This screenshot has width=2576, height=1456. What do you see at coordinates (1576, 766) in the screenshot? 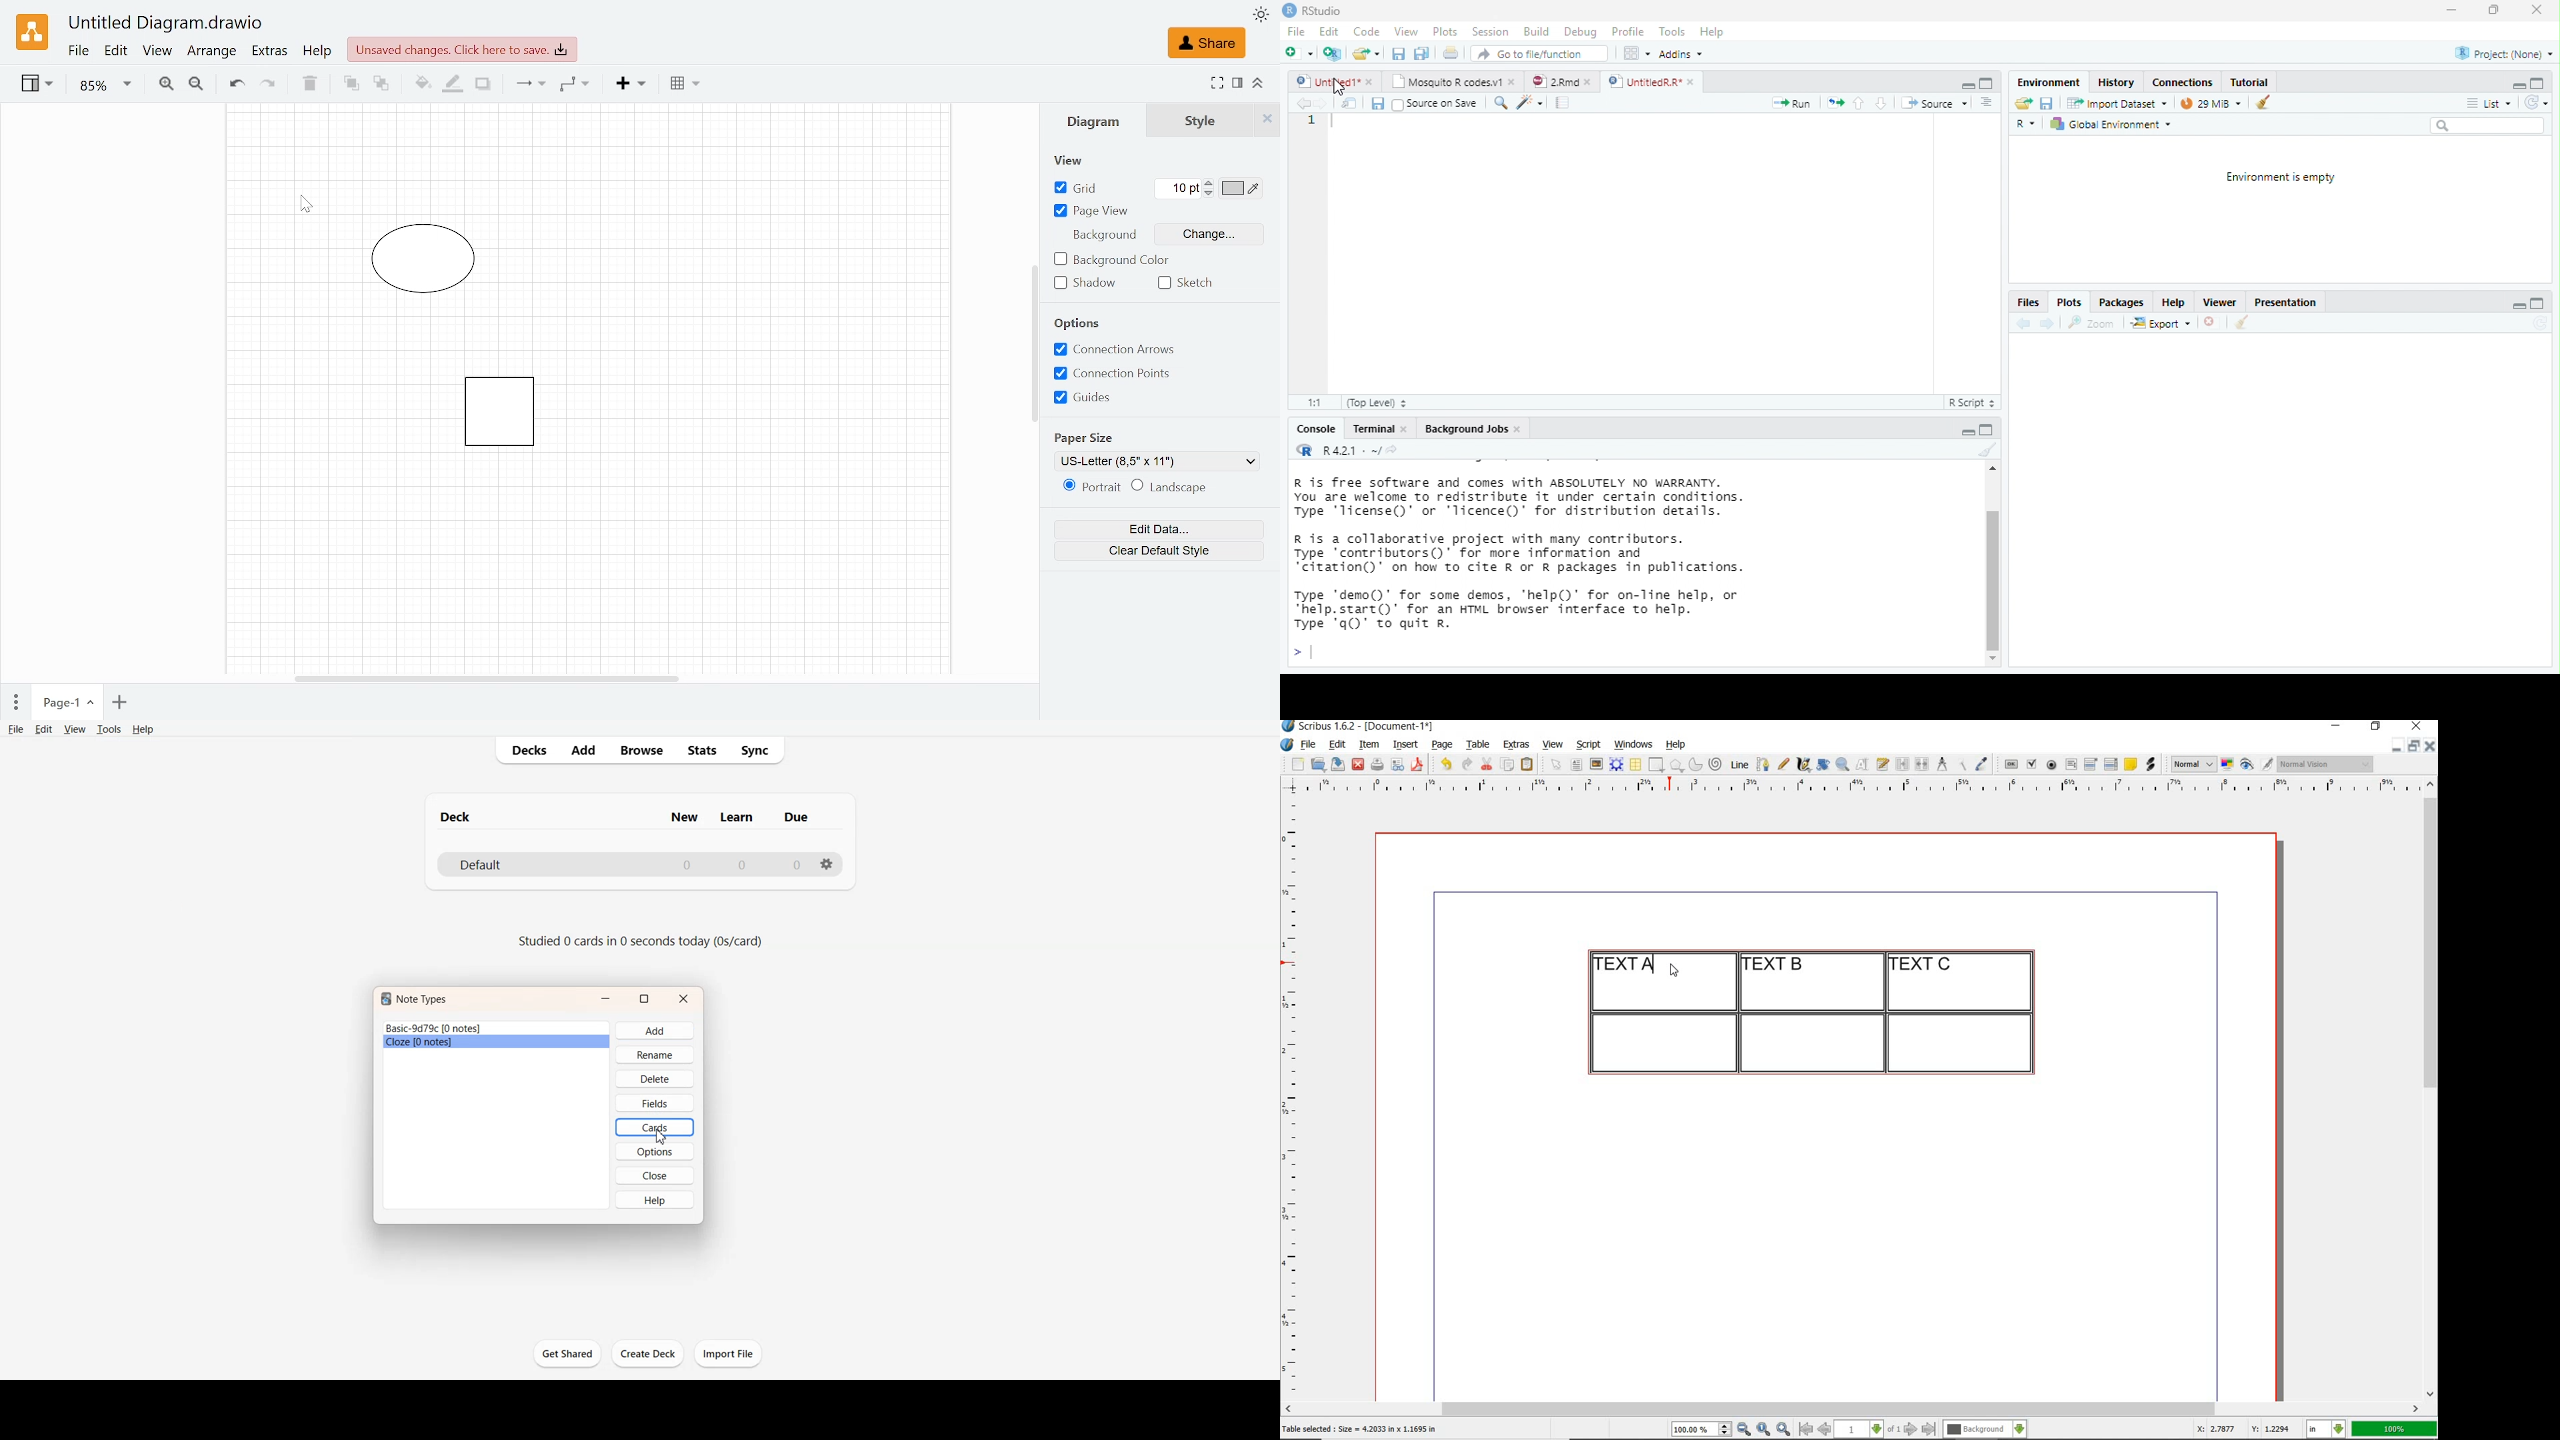
I see `text frame` at bounding box center [1576, 766].